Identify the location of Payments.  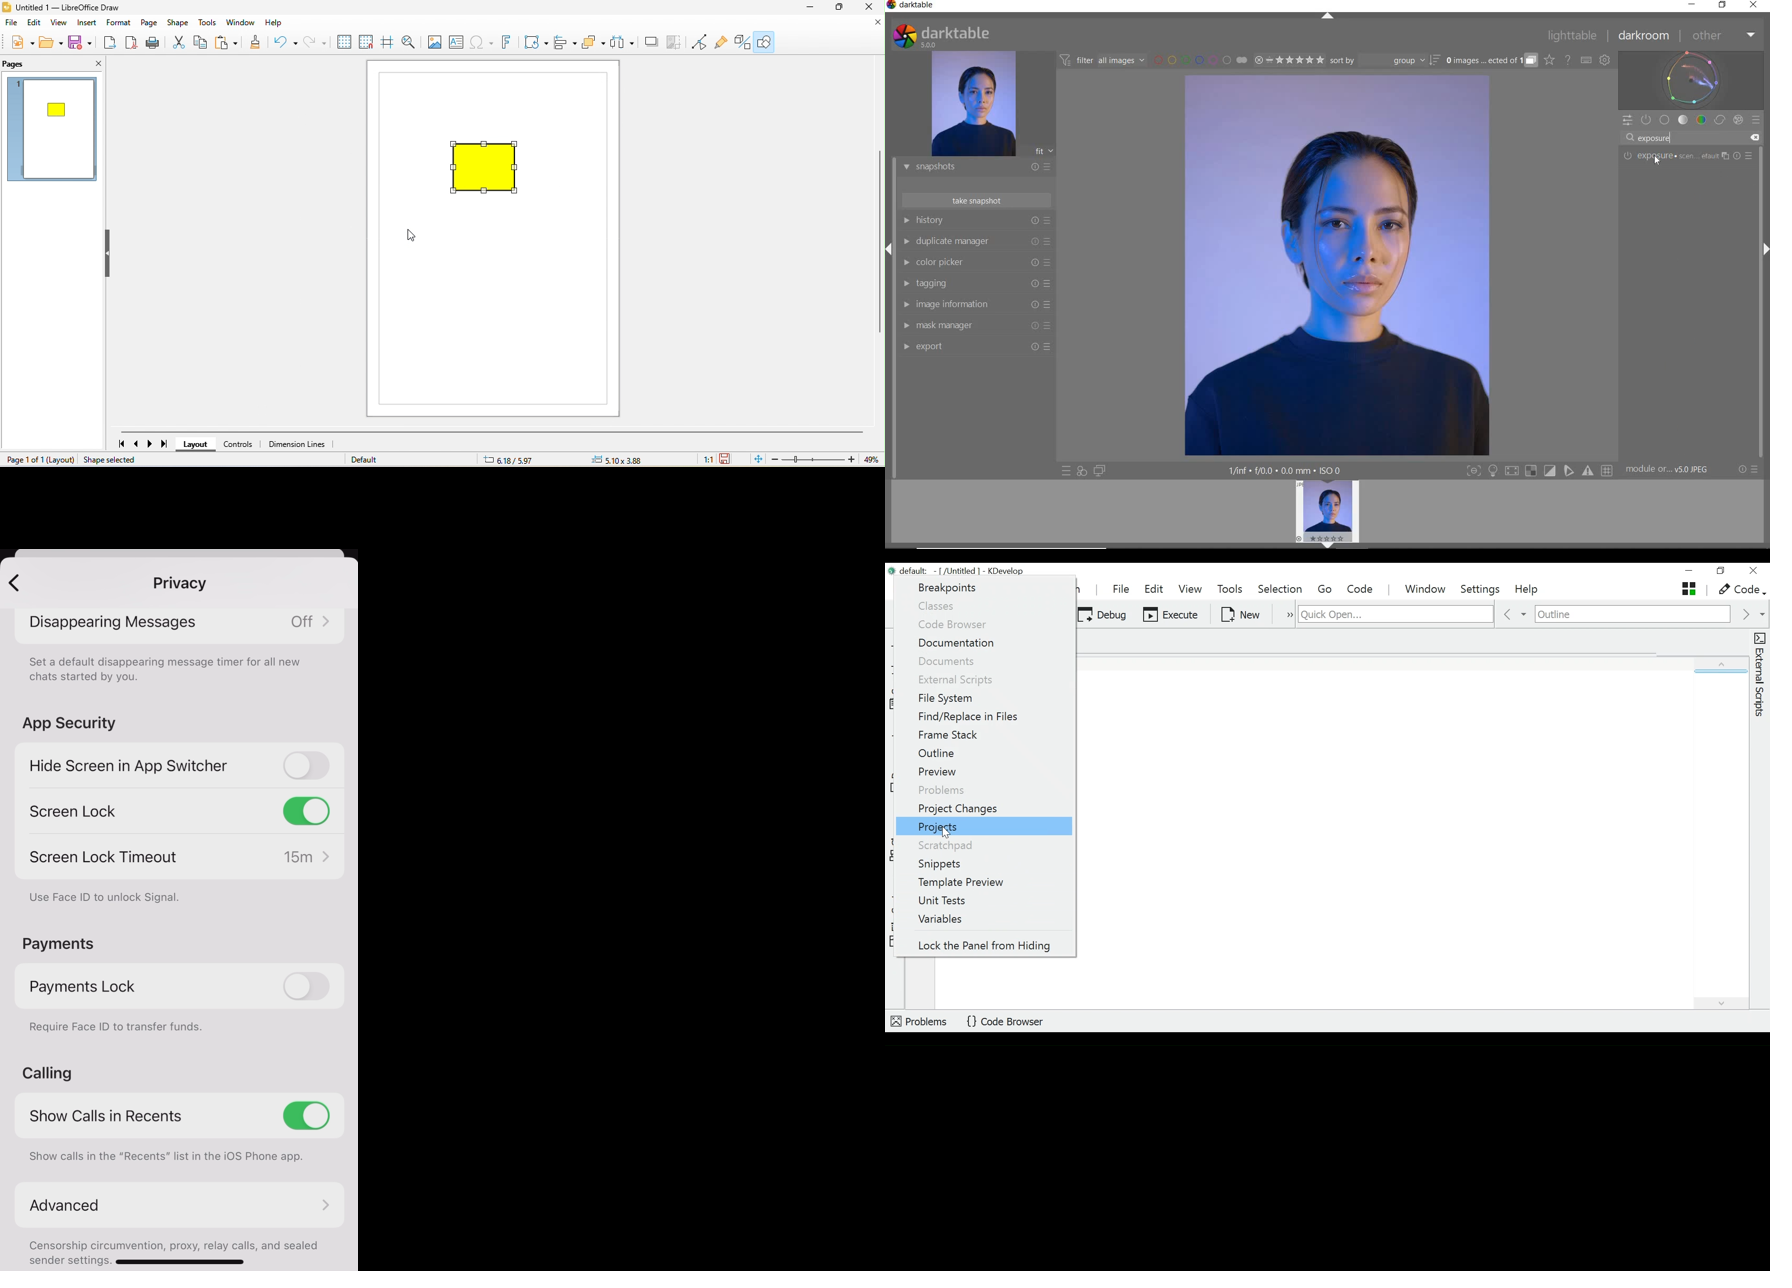
(59, 944).